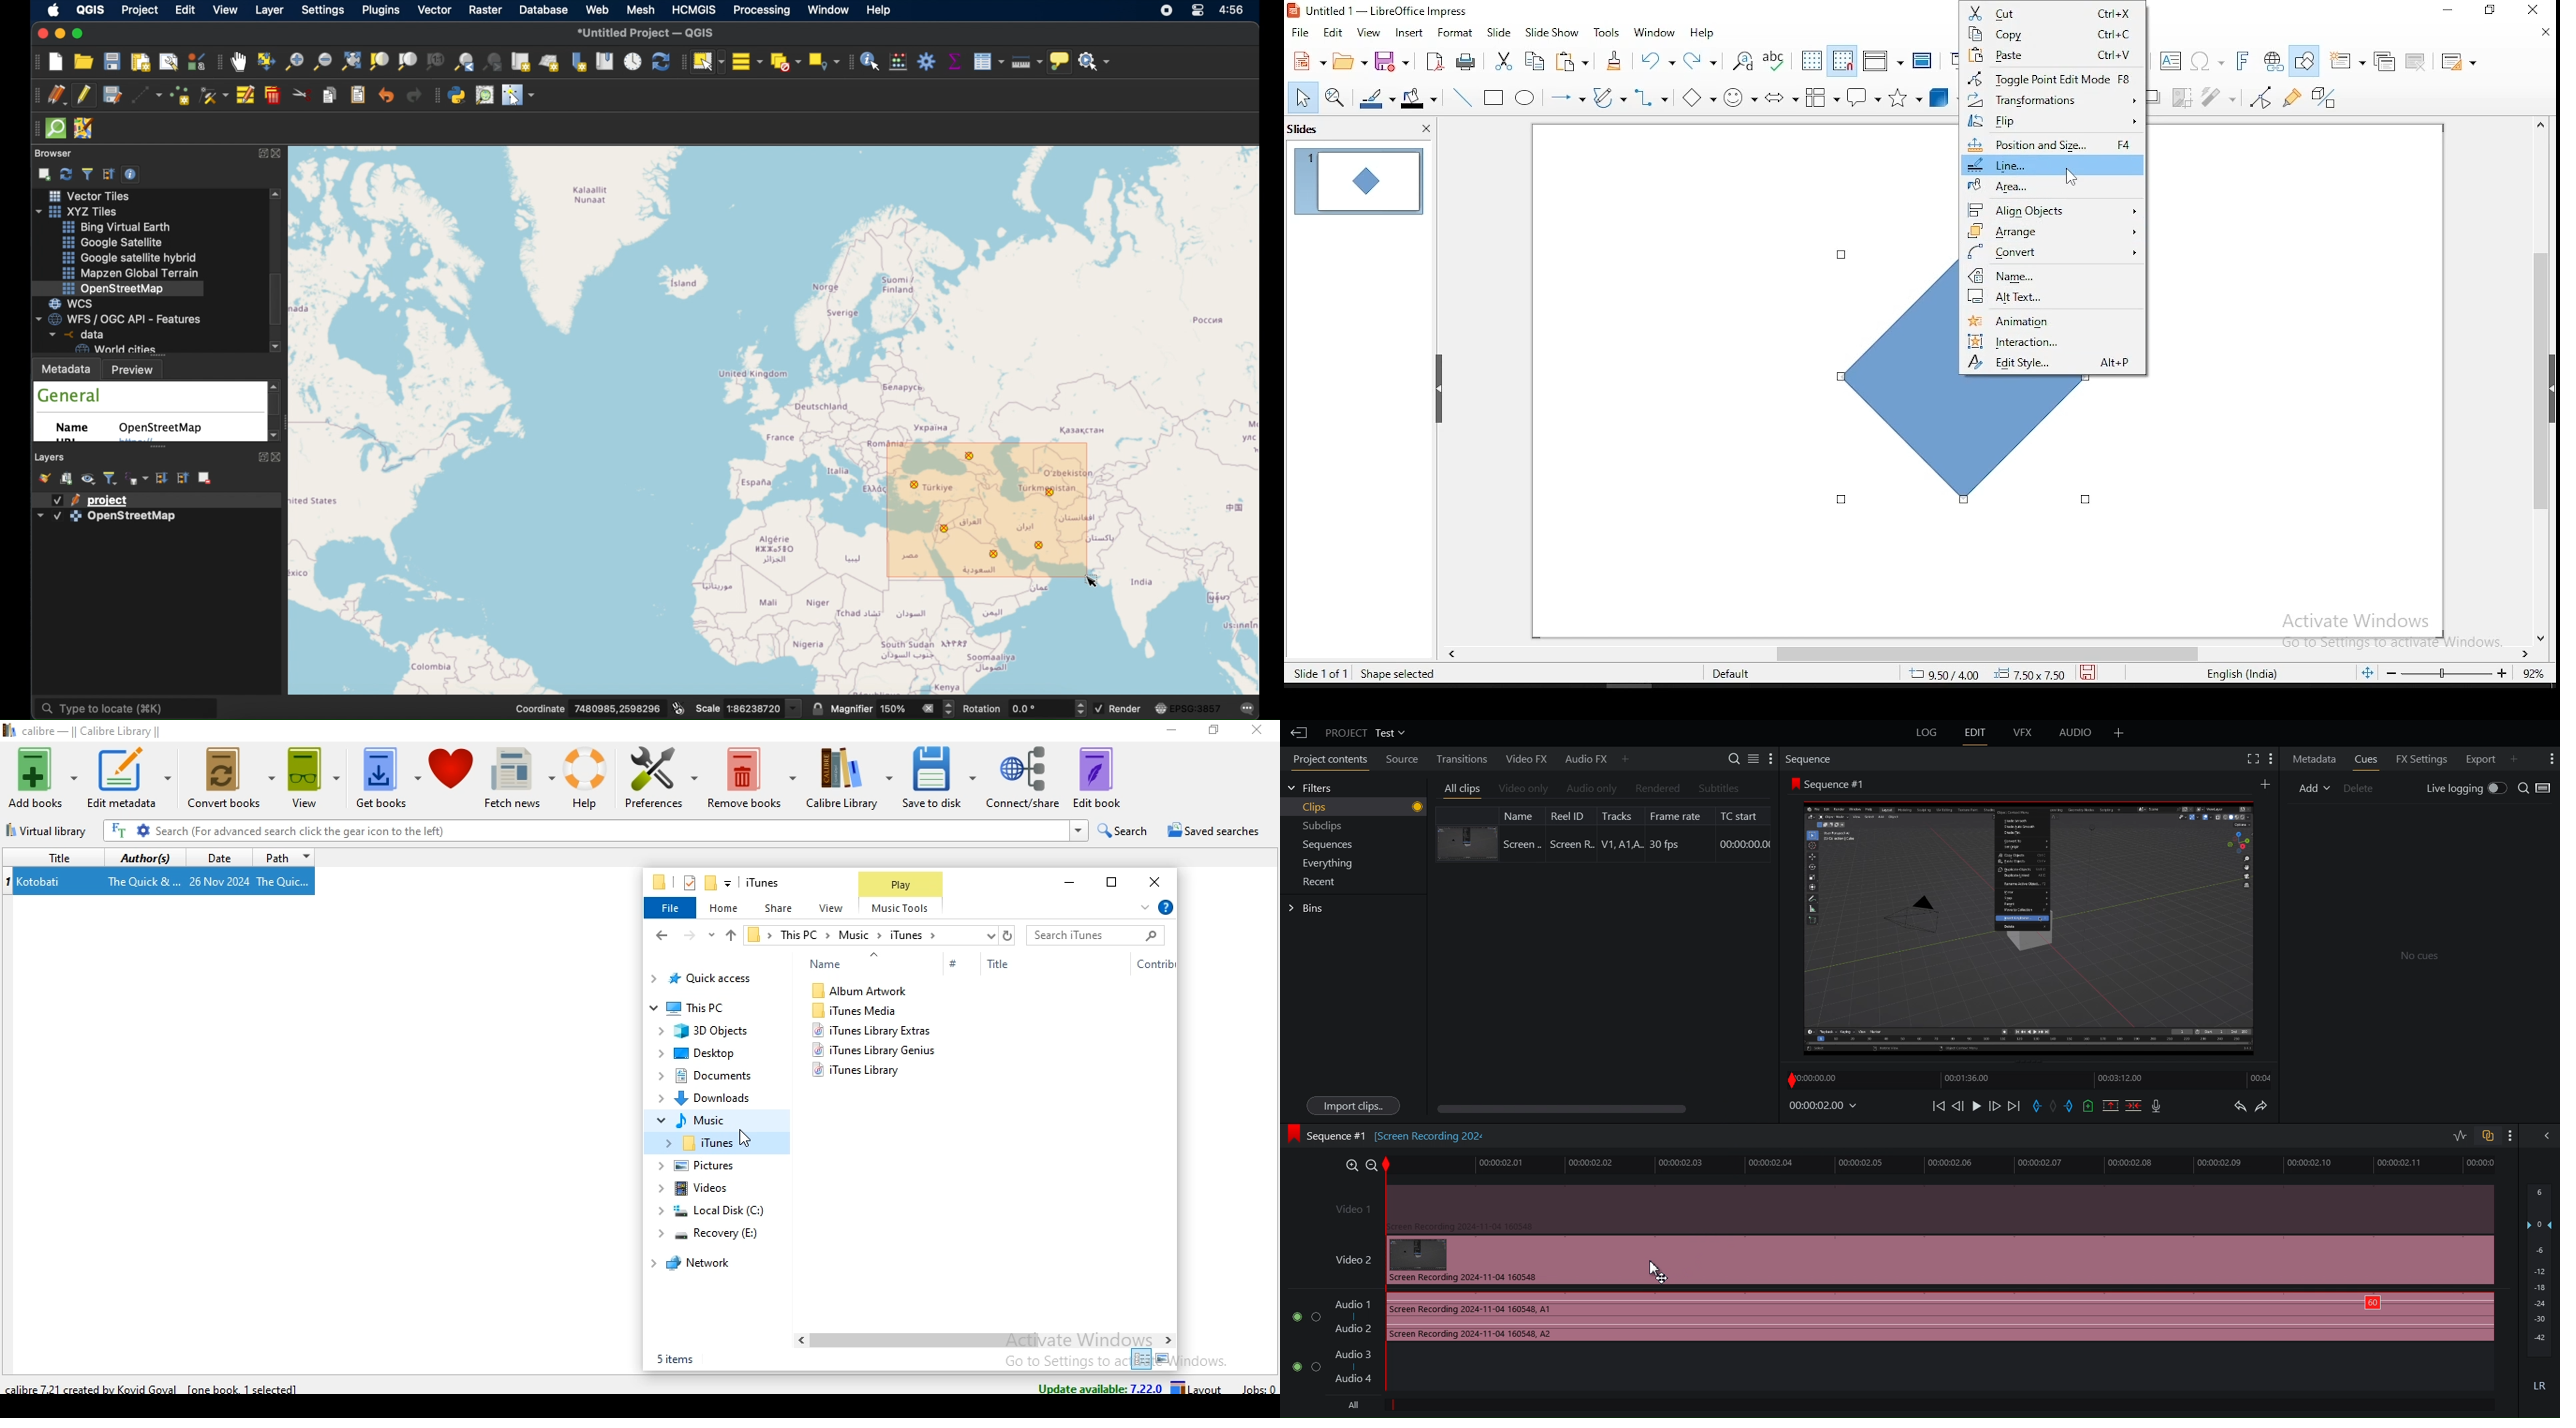 The height and width of the screenshot is (1428, 2576). I want to click on cut, so click(1504, 63).